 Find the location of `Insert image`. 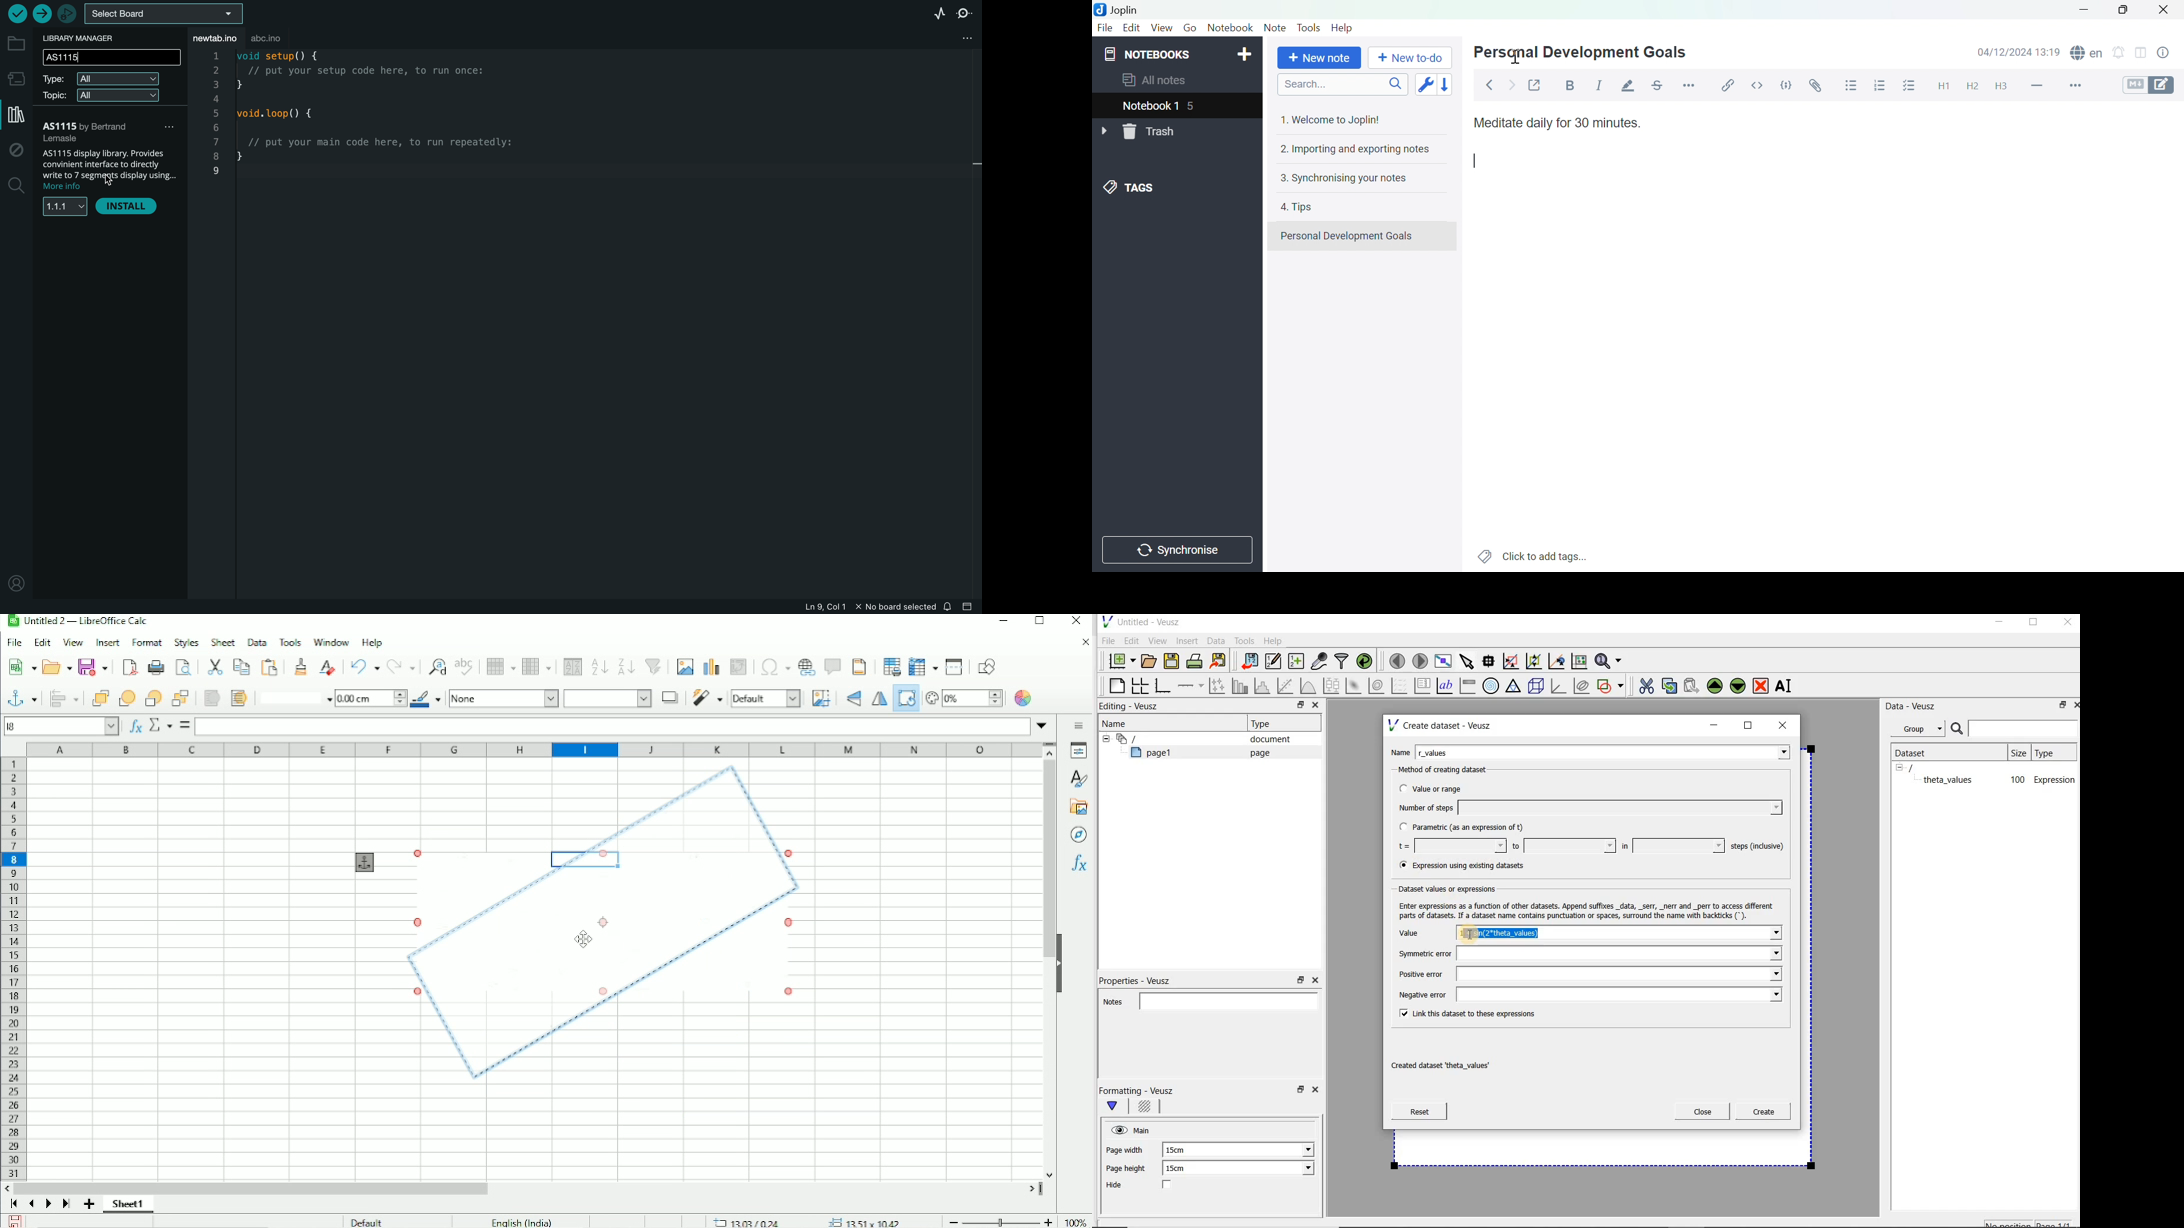

Insert image is located at coordinates (684, 667).